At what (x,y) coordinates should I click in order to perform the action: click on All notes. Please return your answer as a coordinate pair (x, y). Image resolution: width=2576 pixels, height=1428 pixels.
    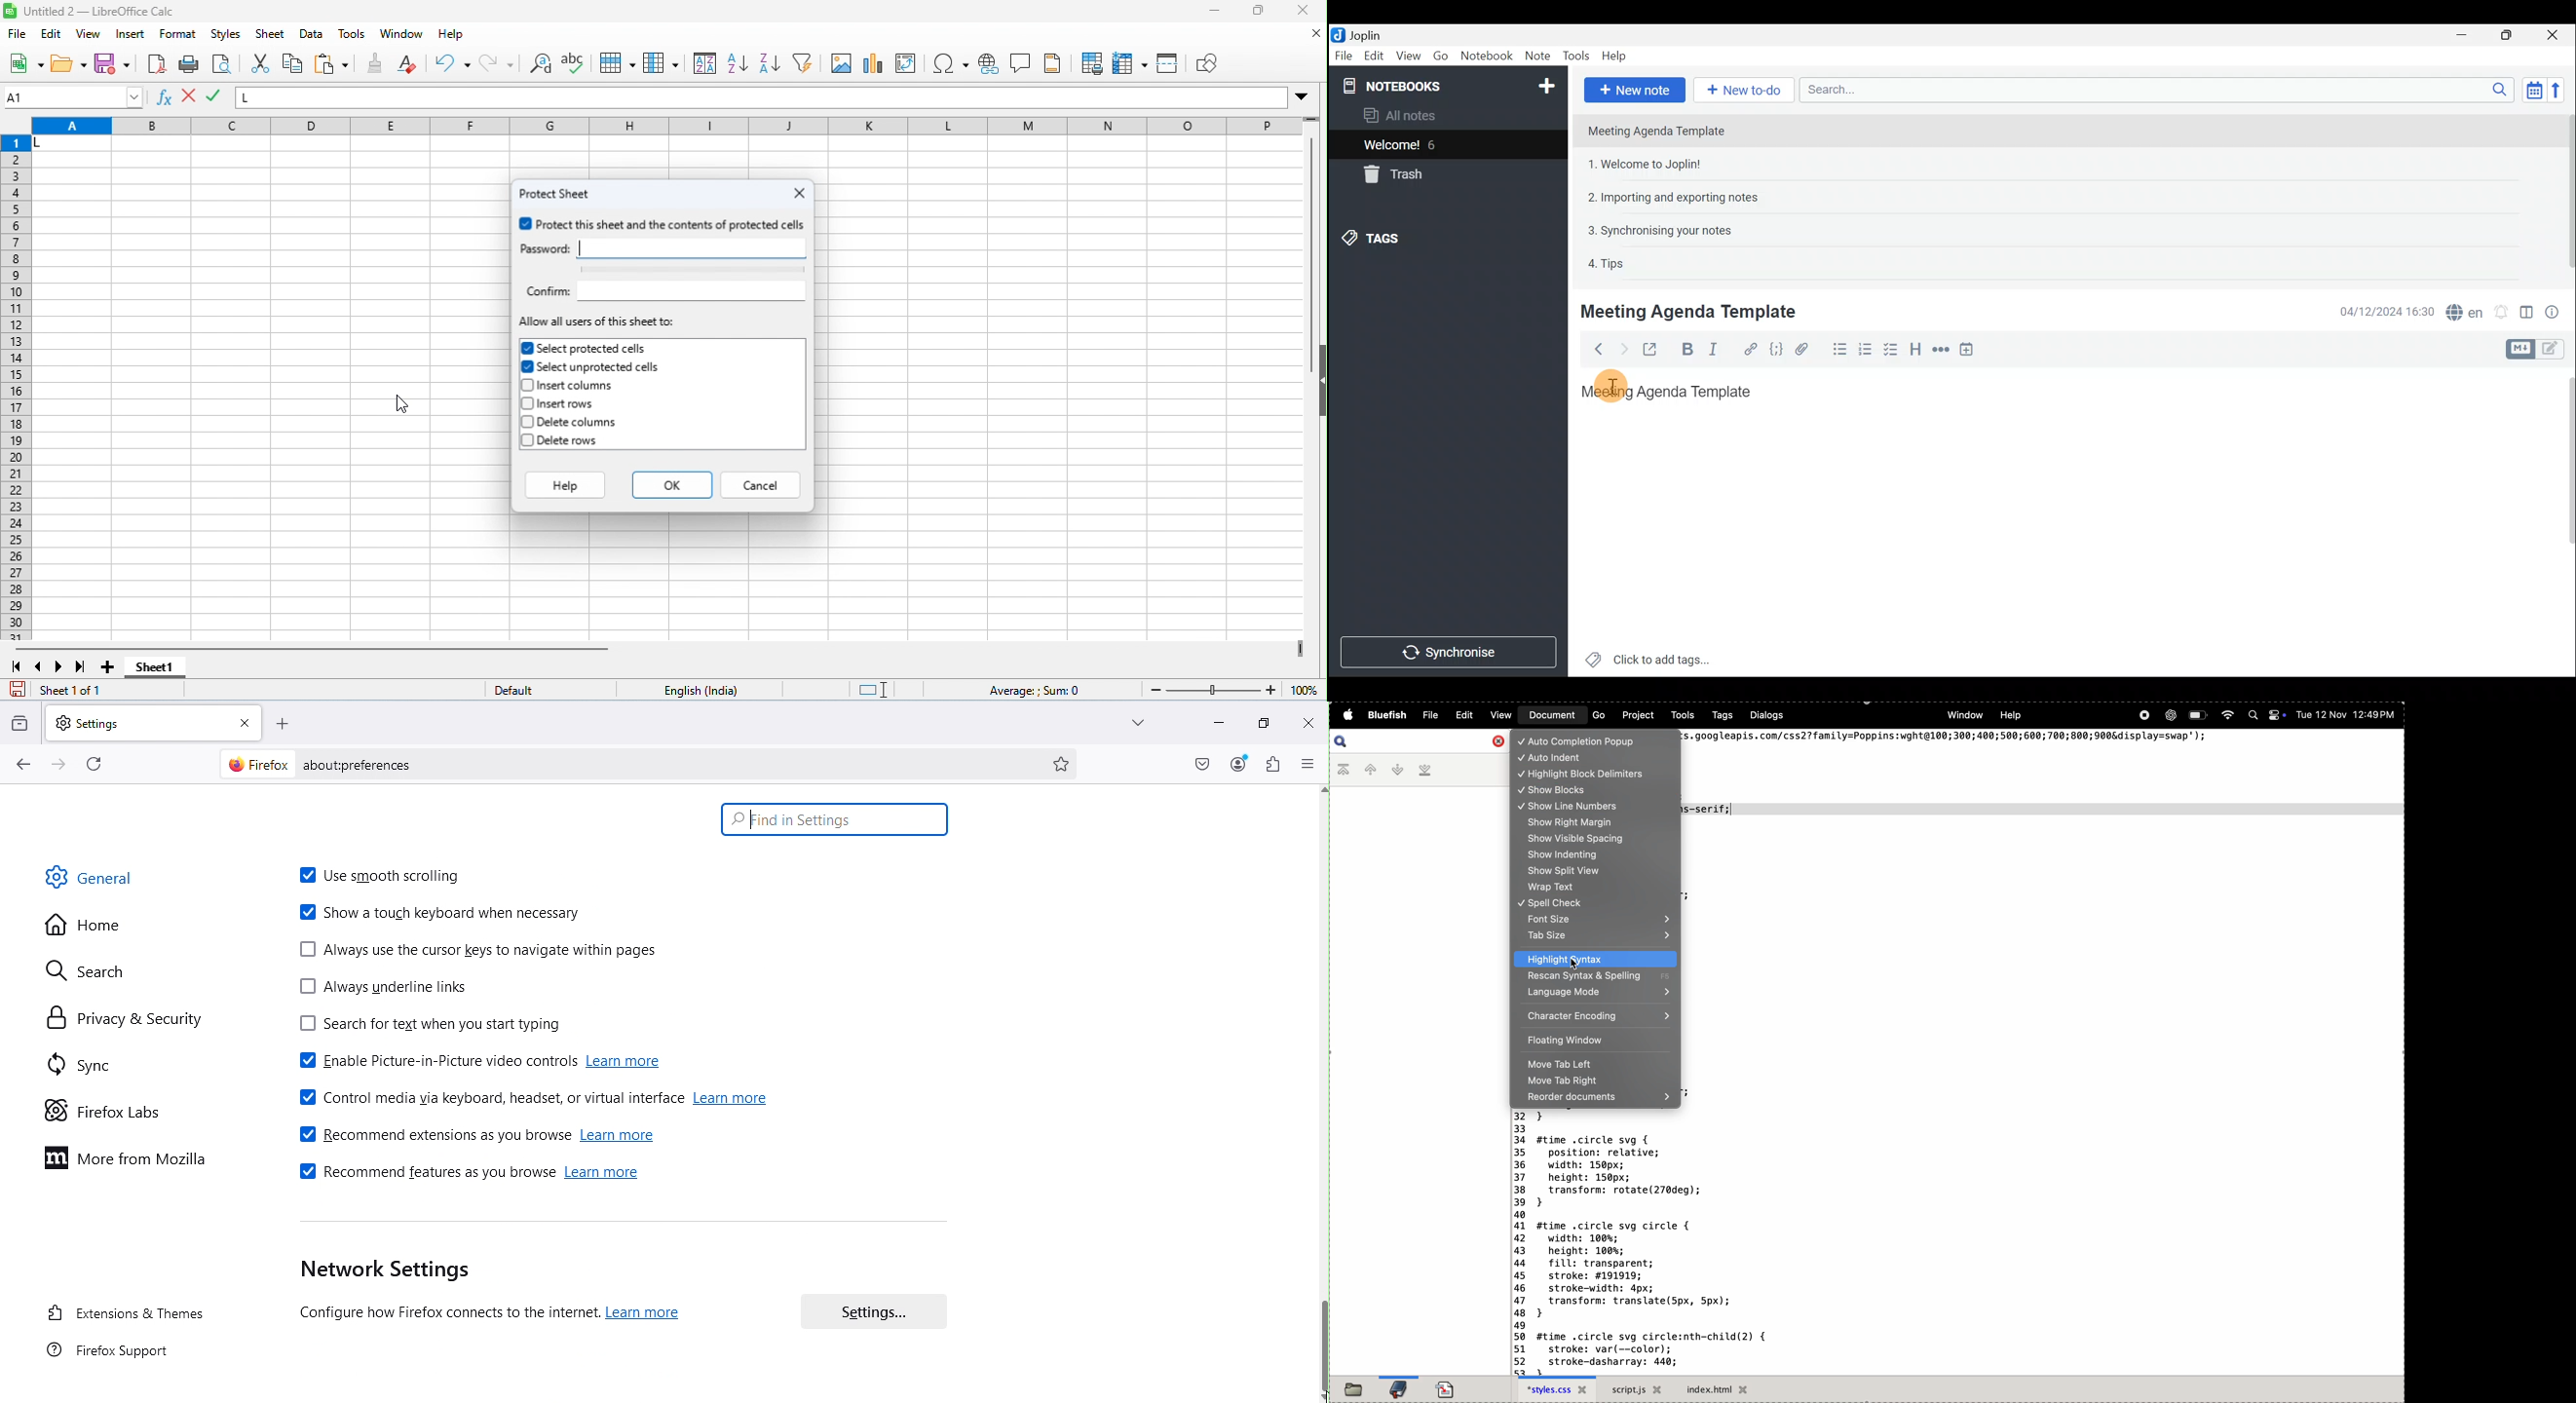
    Looking at the image, I should click on (1421, 115).